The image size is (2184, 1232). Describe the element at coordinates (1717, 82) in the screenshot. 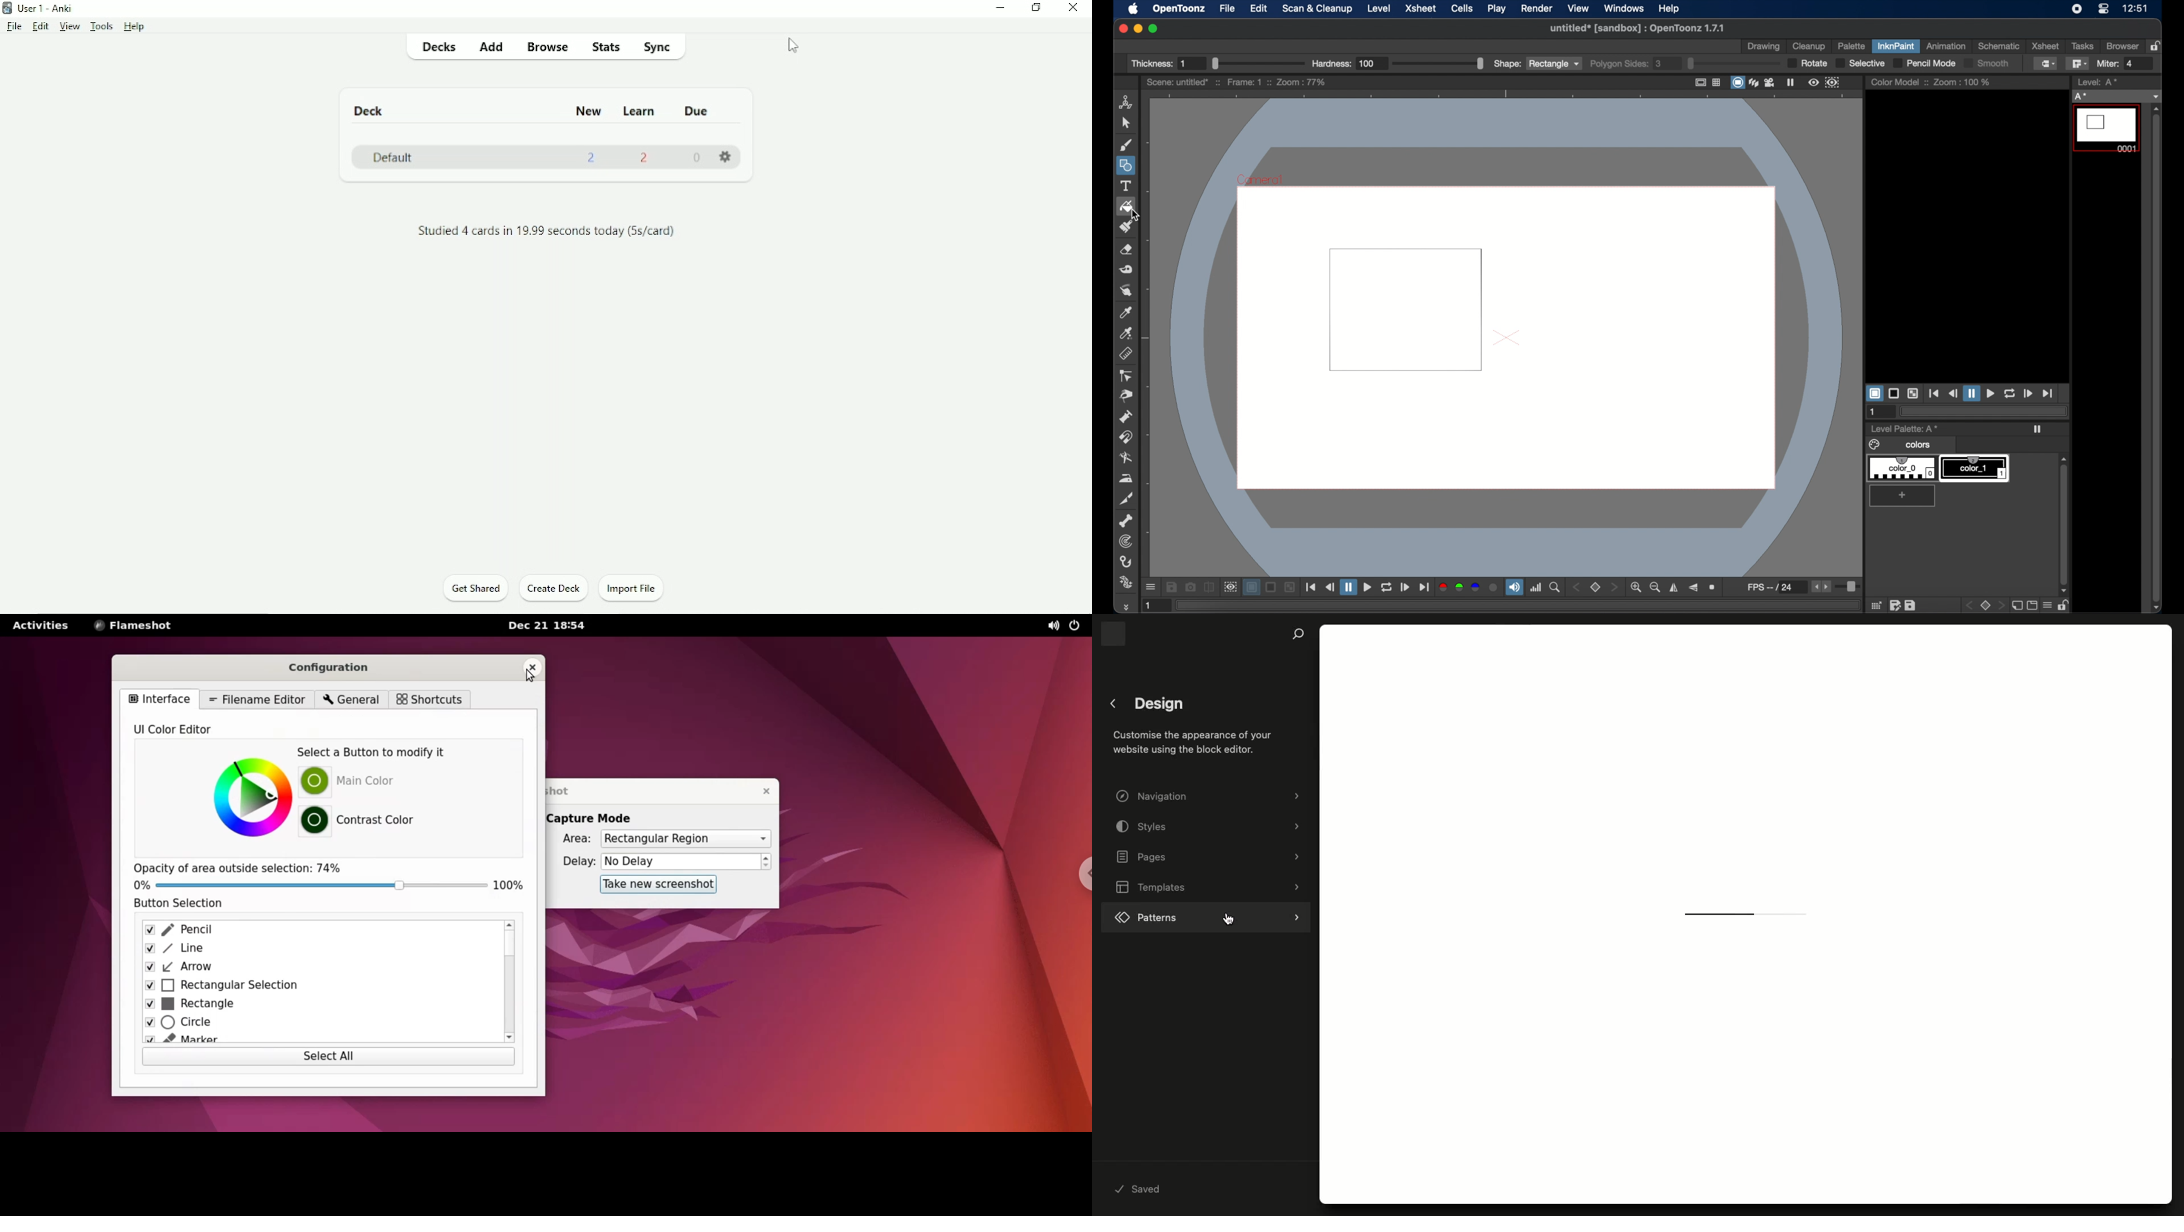

I see `field guide` at that location.